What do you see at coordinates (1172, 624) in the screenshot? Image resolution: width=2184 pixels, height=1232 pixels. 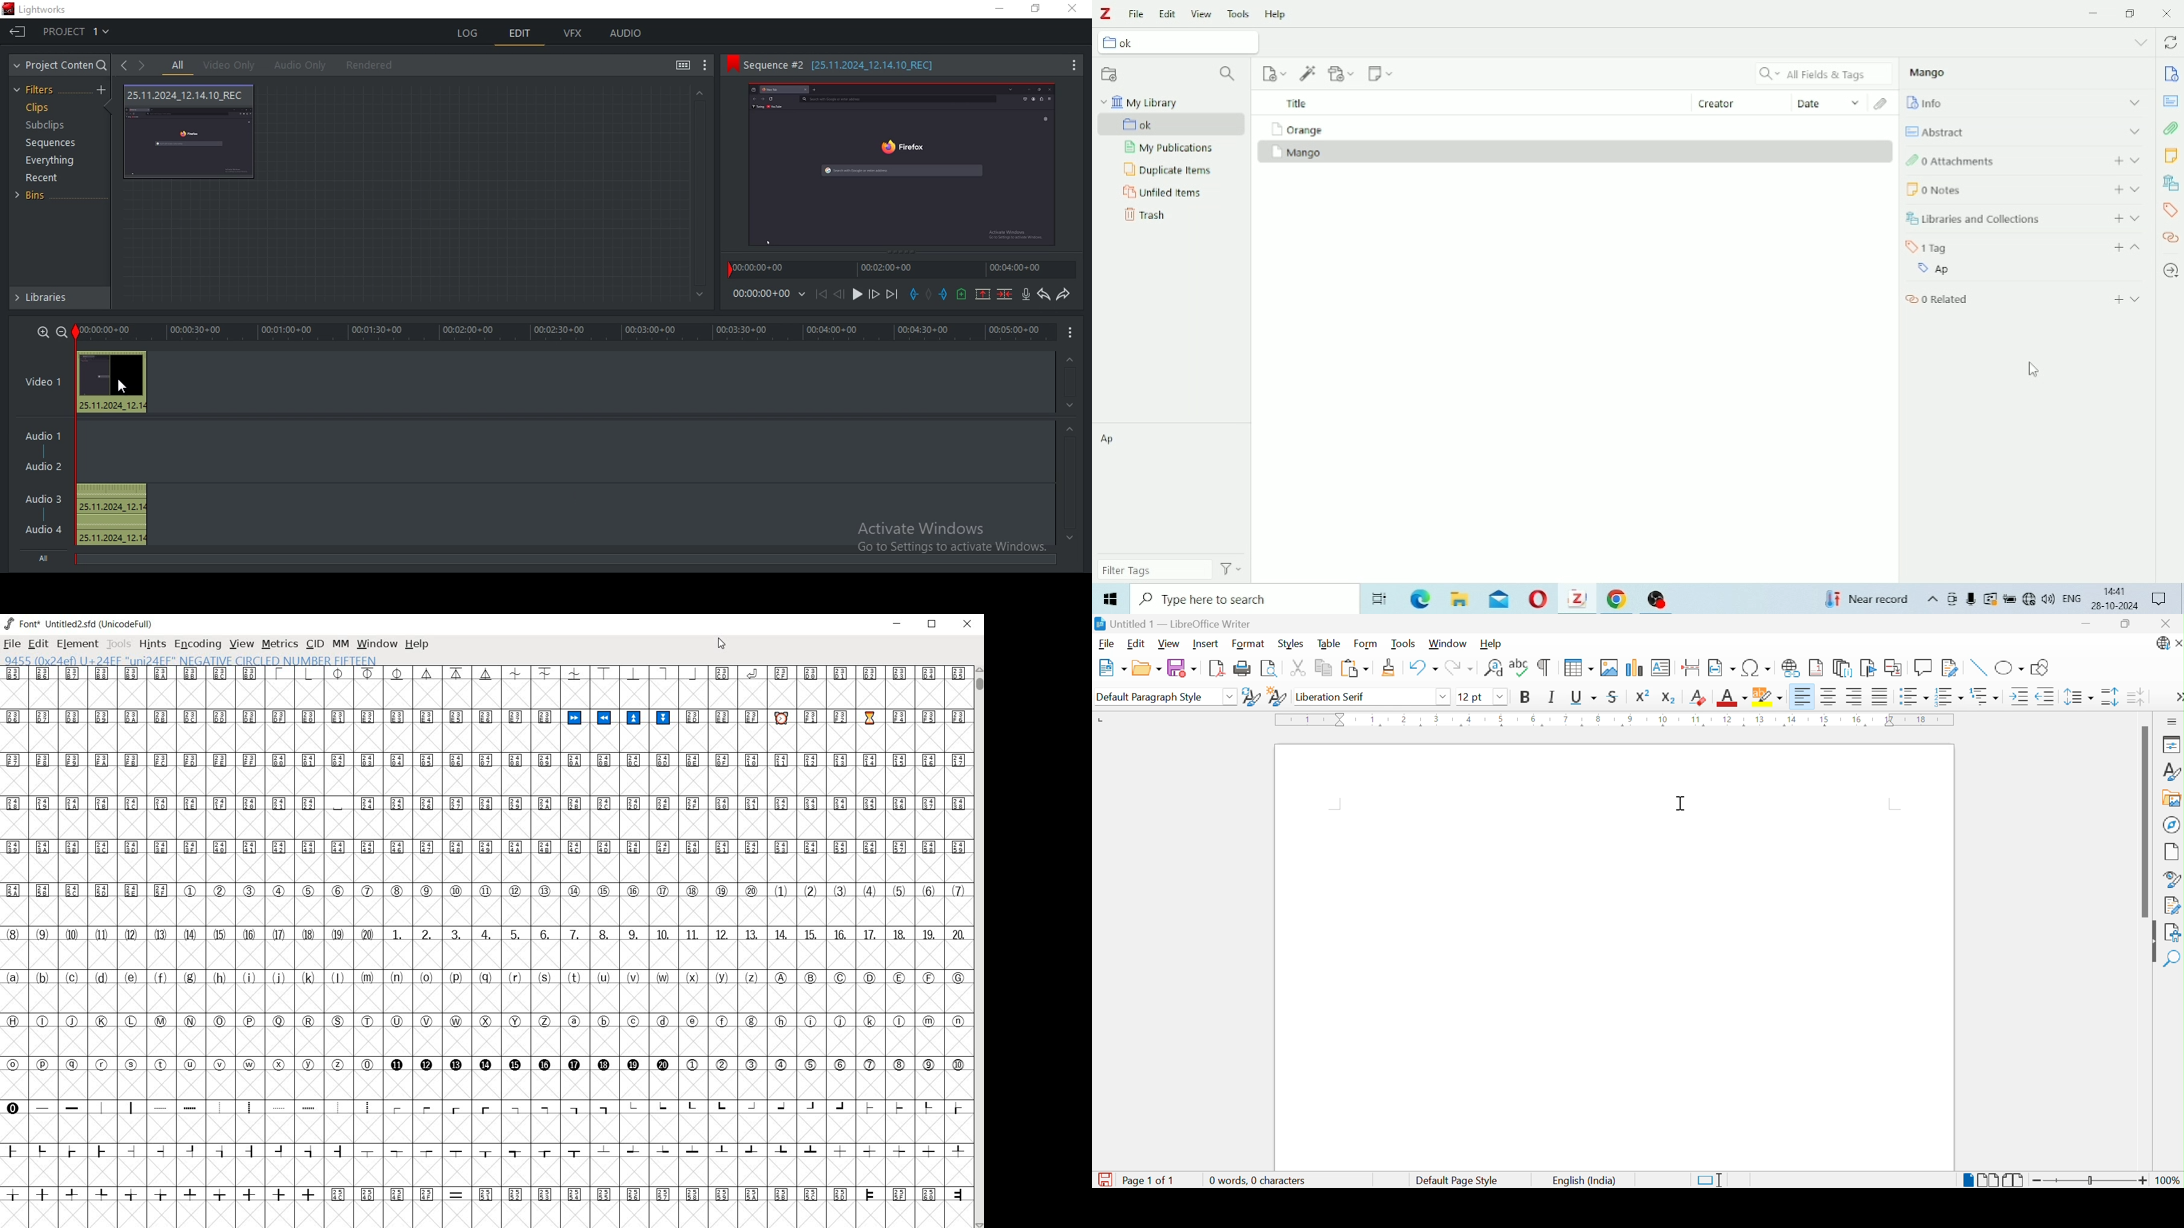 I see `Untitled 1 - LibreOffice Writer` at bounding box center [1172, 624].